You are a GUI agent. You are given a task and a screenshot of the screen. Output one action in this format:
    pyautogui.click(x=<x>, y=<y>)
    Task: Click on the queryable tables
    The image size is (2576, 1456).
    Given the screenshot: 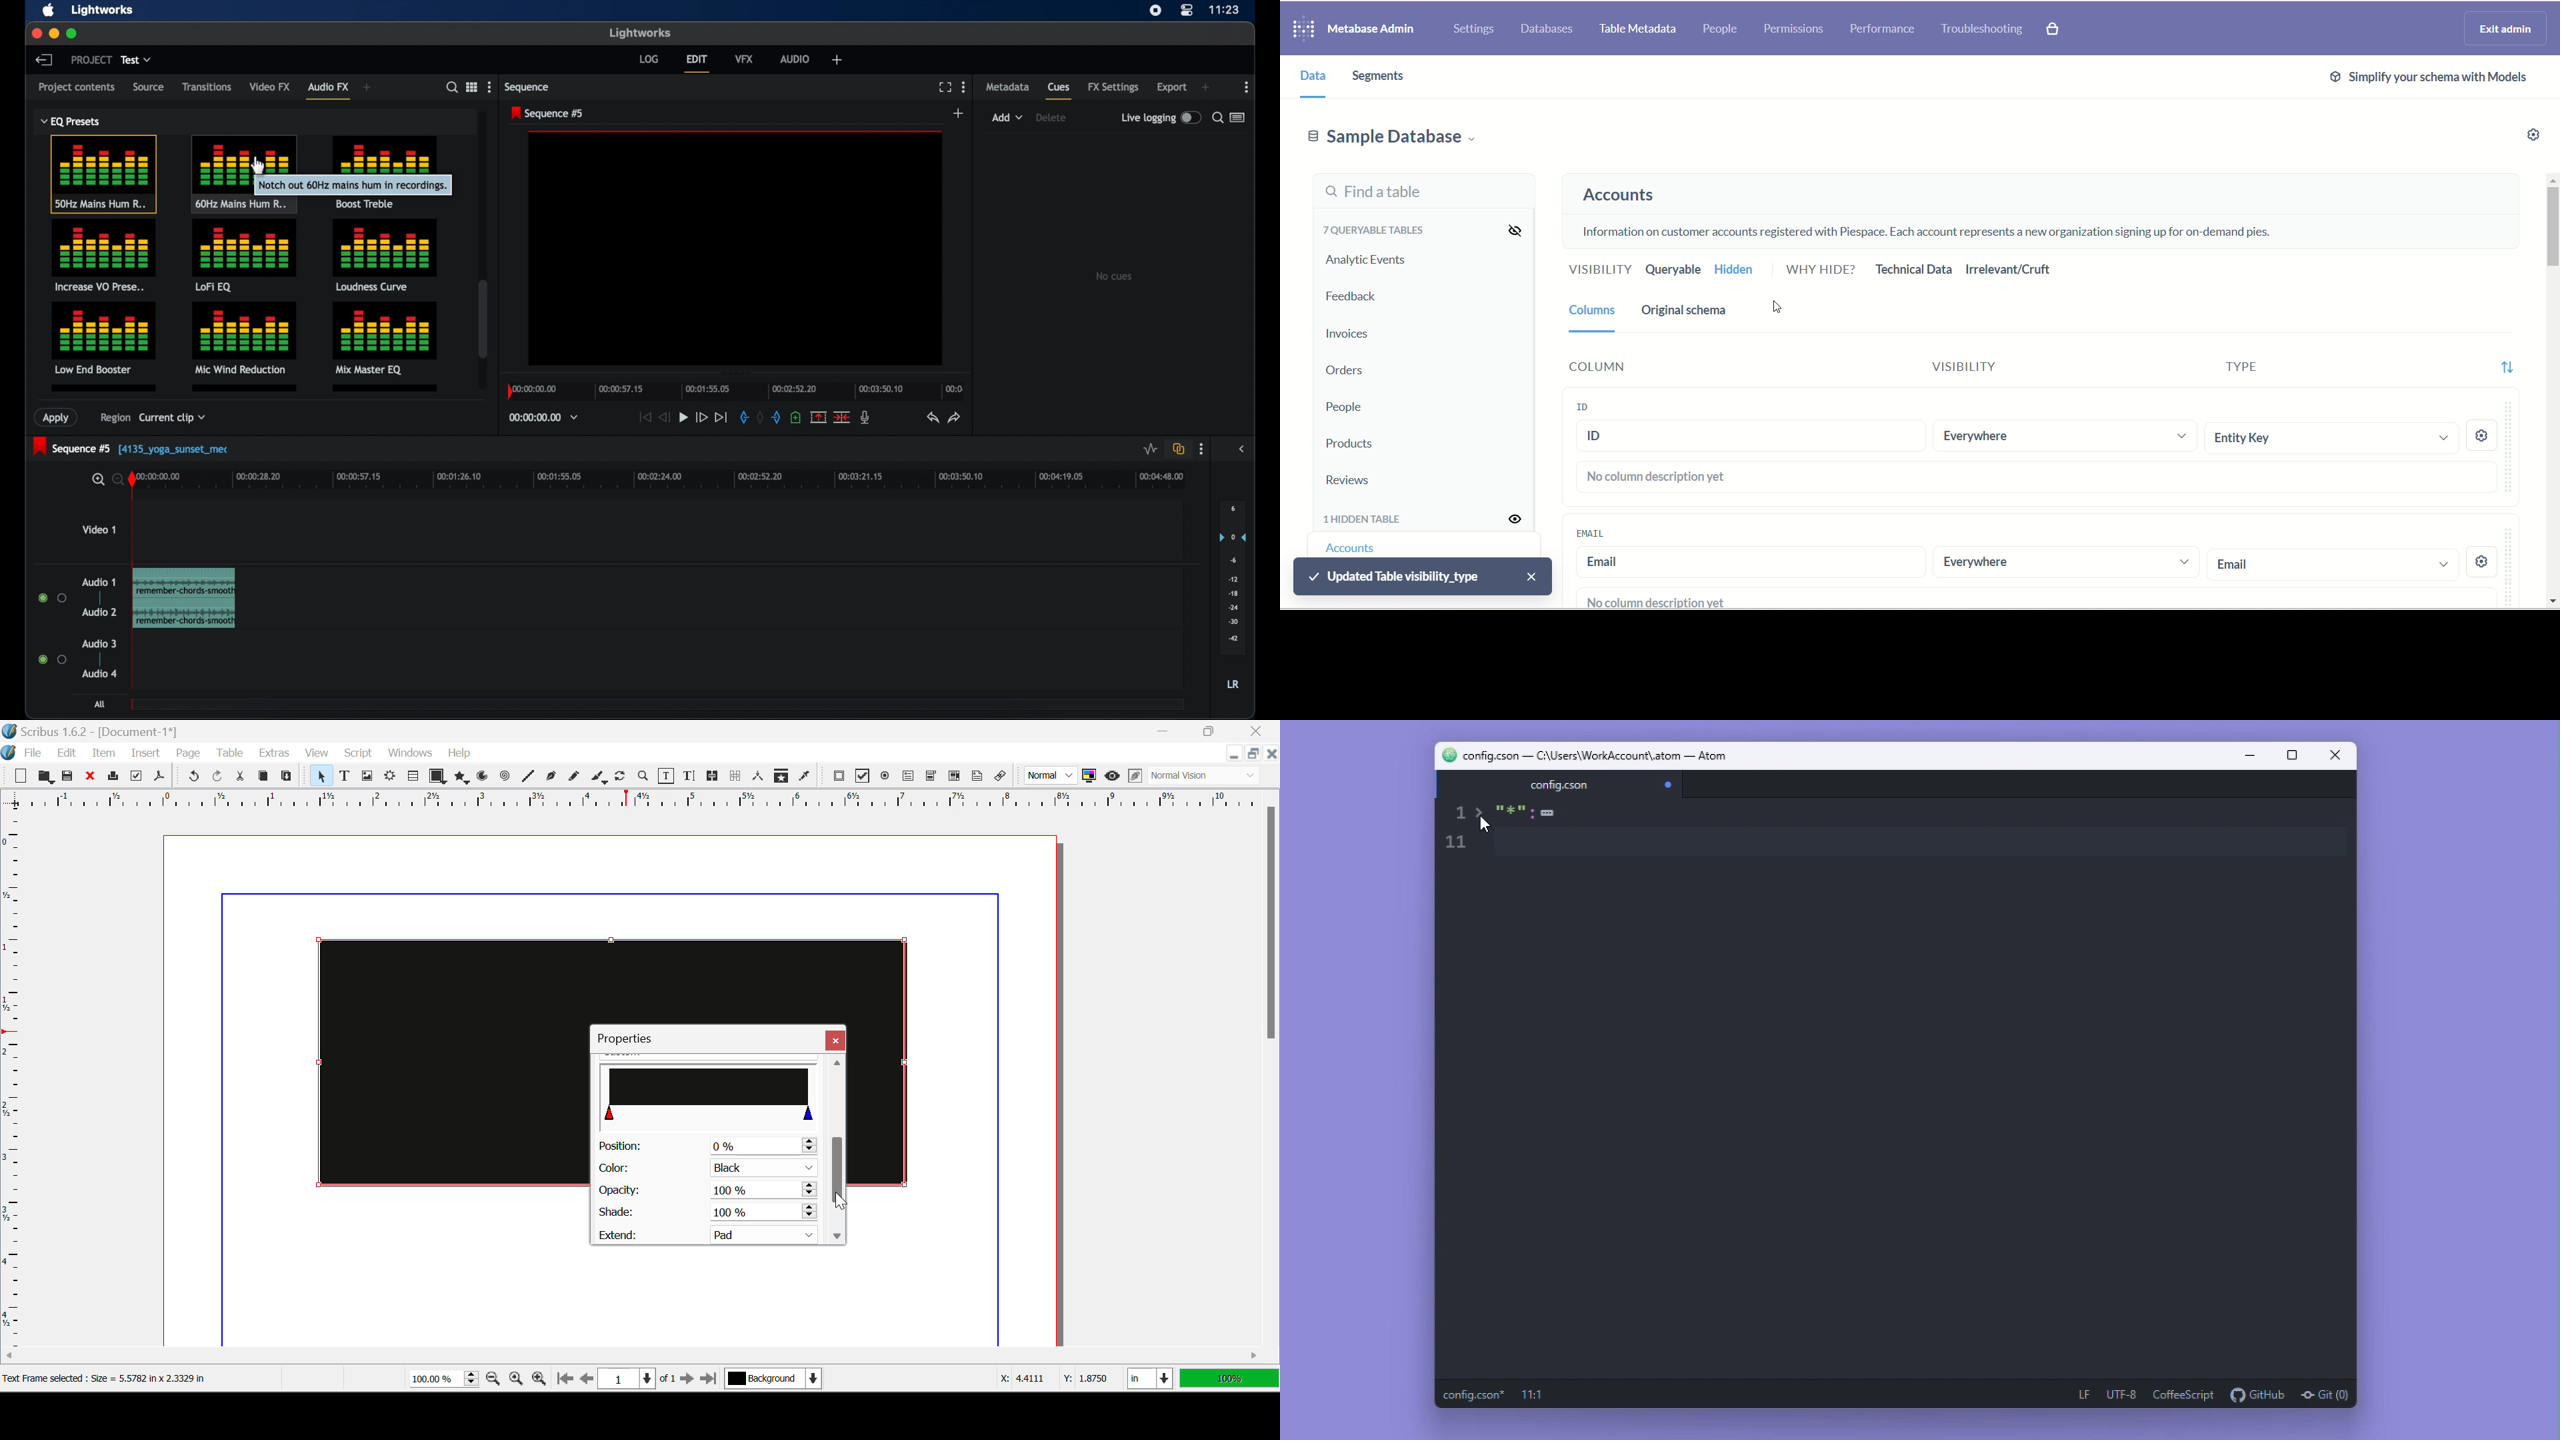 What is the action you would take?
    pyautogui.click(x=1373, y=234)
    